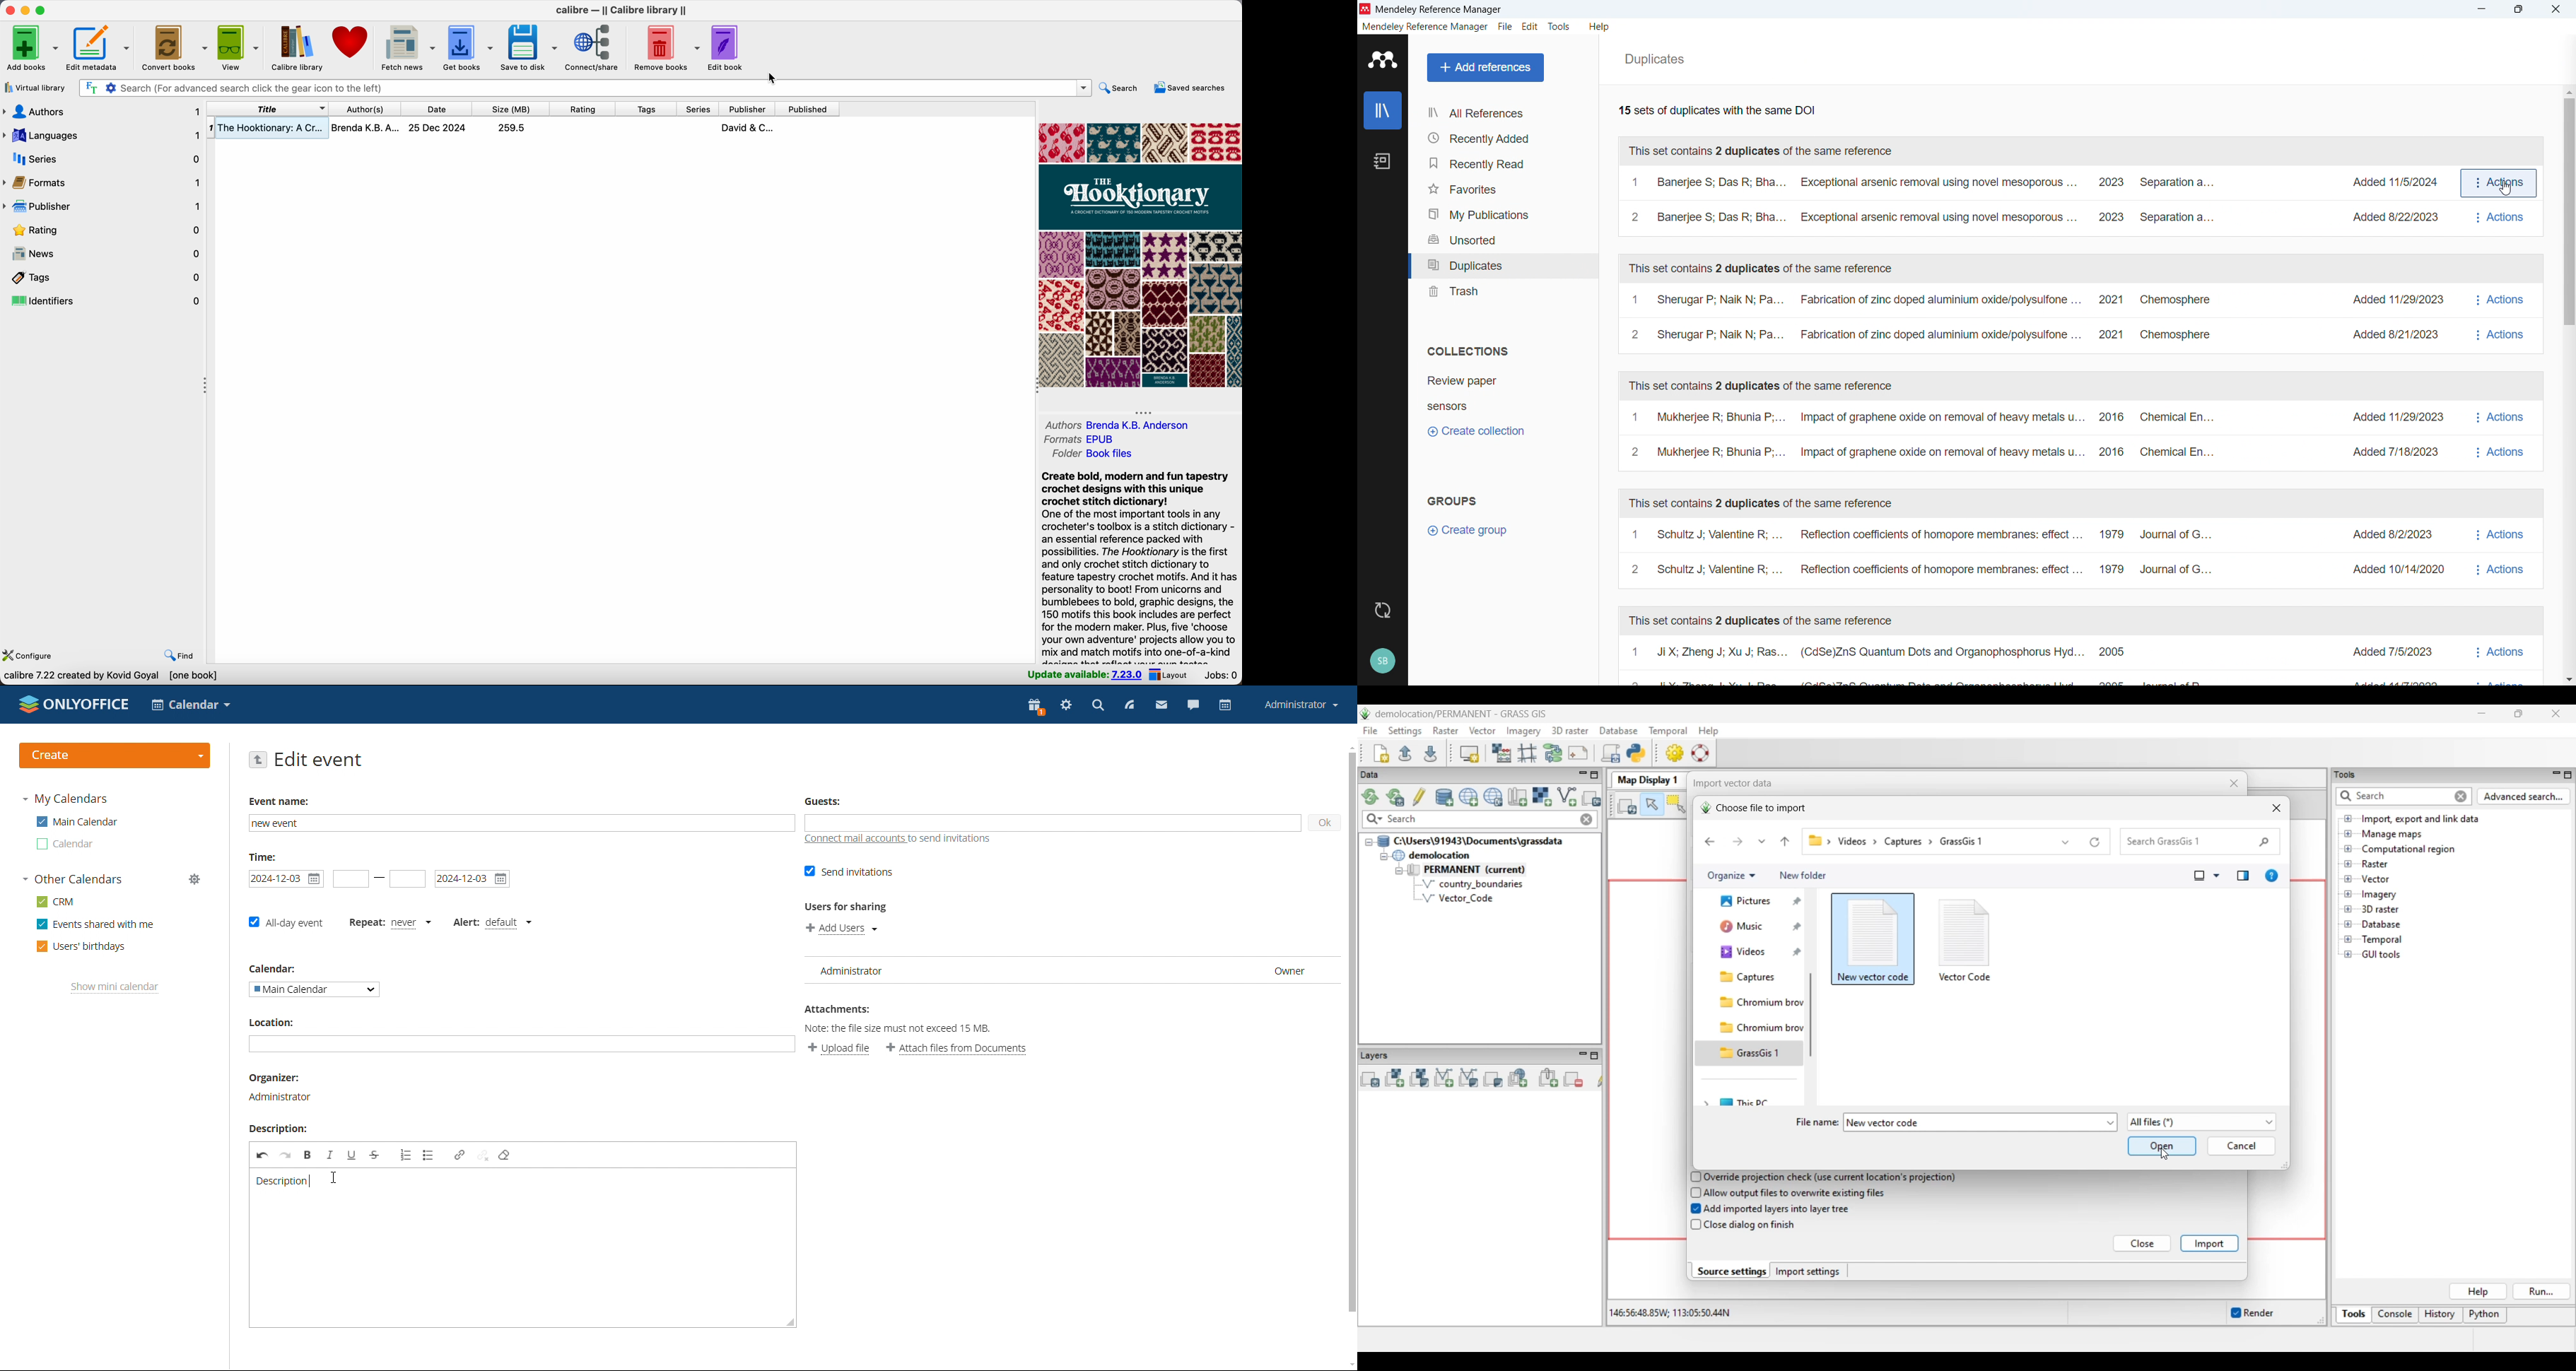  What do you see at coordinates (1926, 416) in the screenshot?
I see `1 Mukherjee R; Bhunia P;... Impact of graphene oxide on removal of heavy metals u... 2016 Chemical En...` at bounding box center [1926, 416].